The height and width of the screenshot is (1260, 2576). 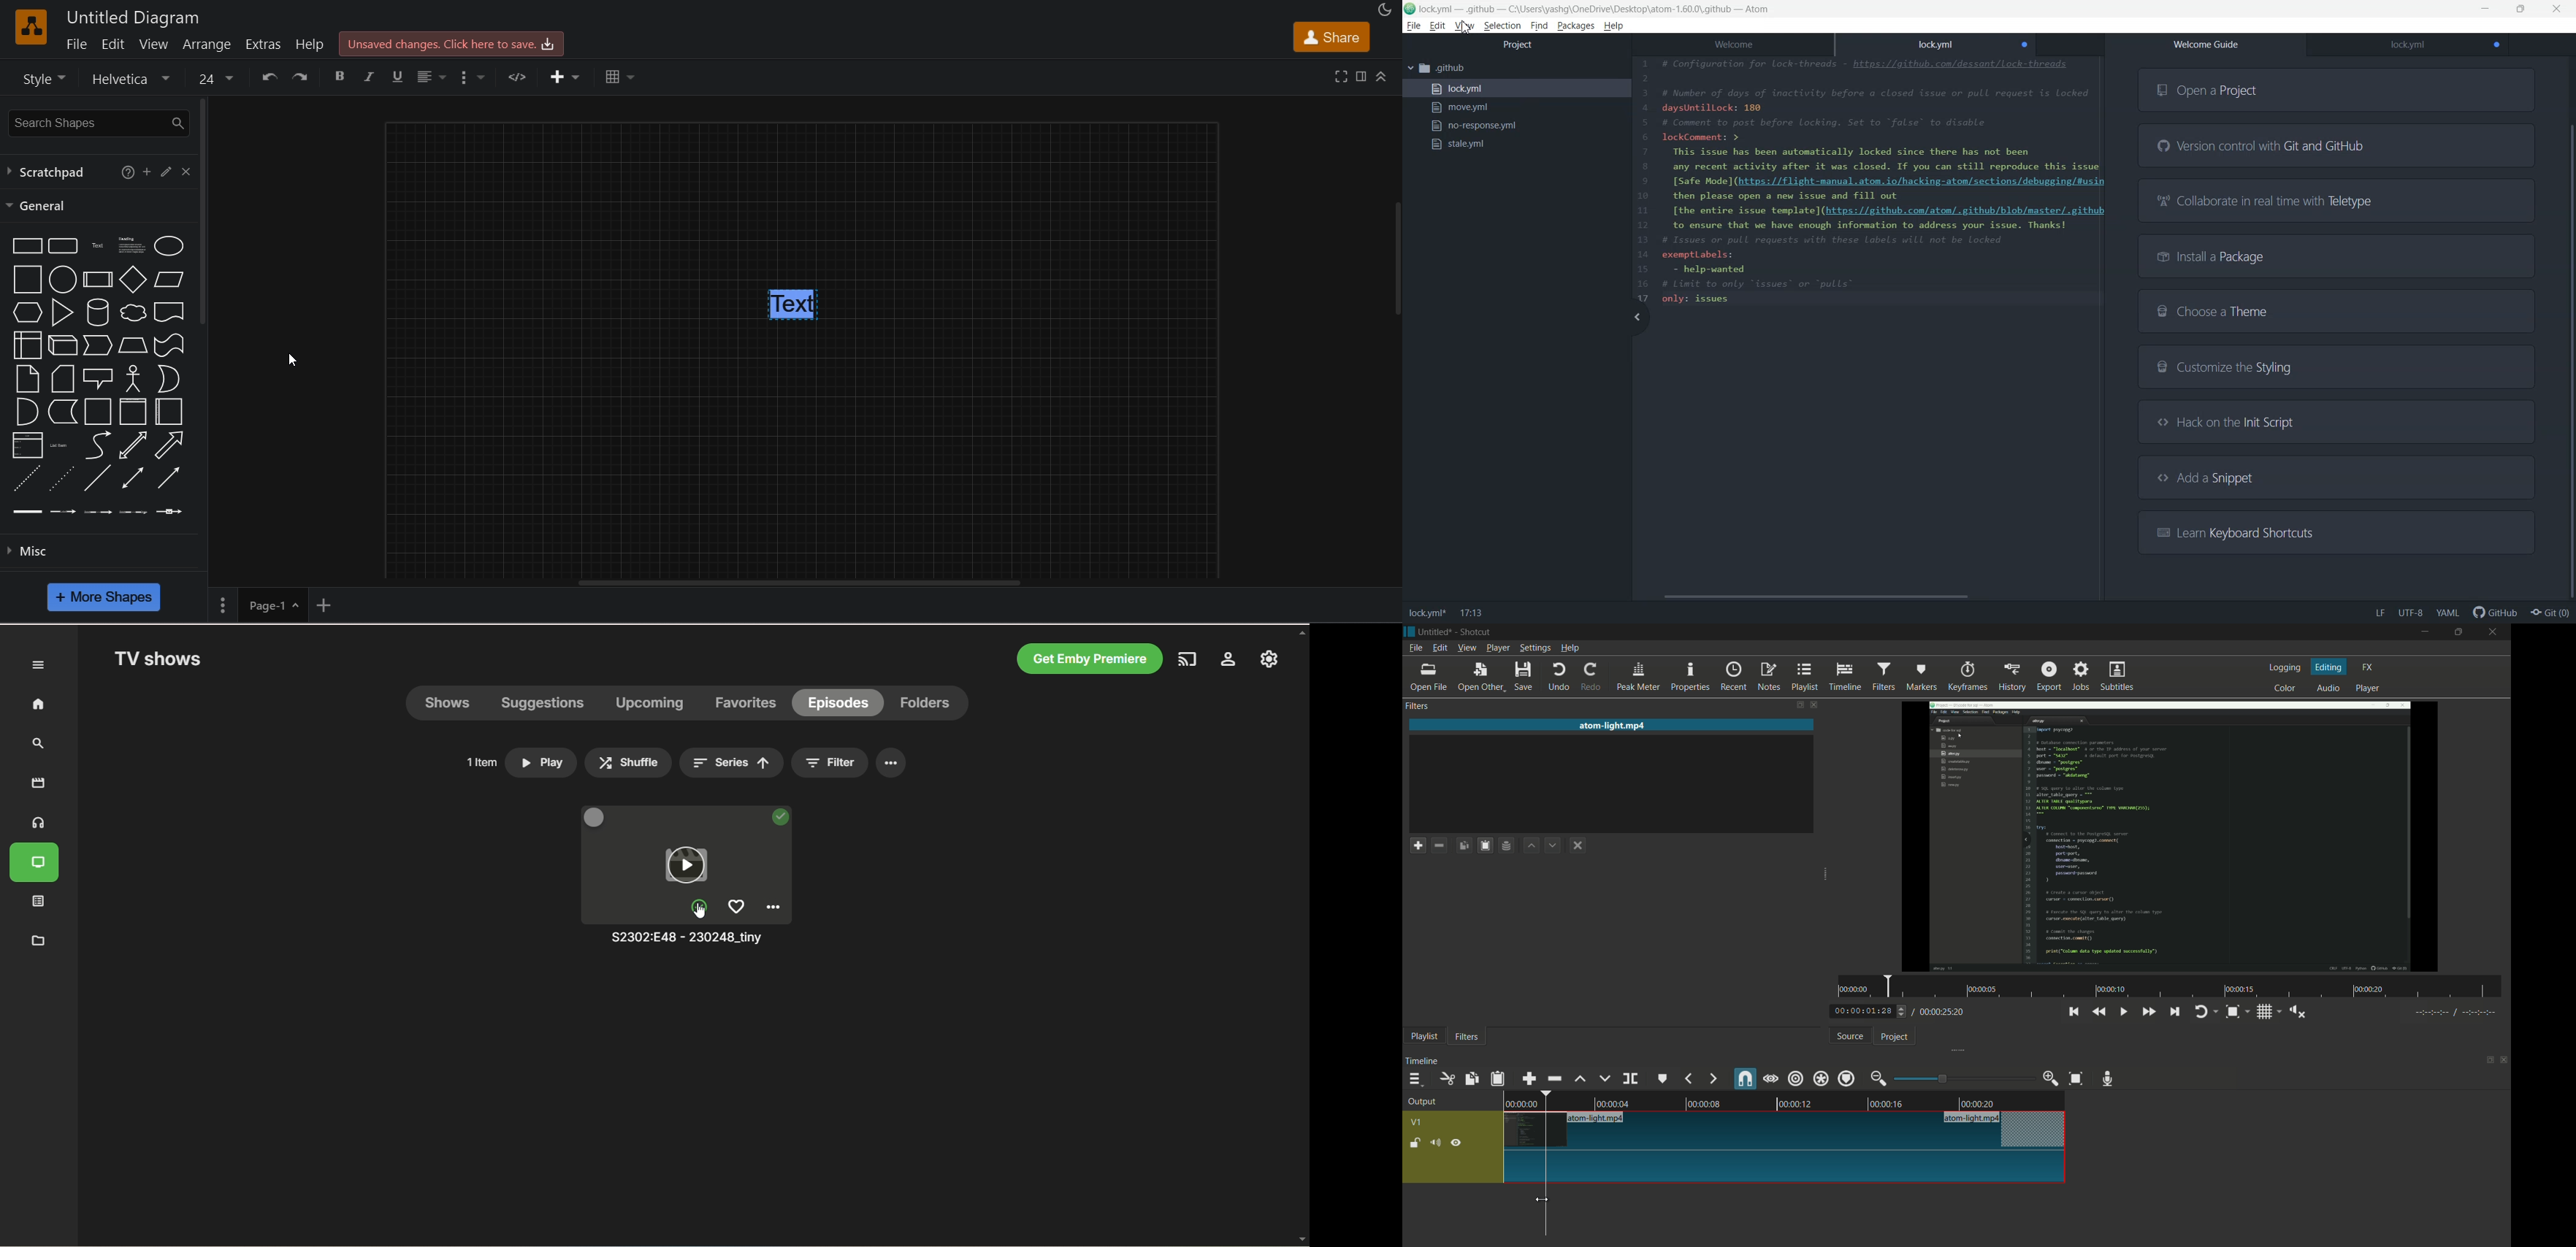 I want to click on fullscreen, so click(x=1341, y=76).